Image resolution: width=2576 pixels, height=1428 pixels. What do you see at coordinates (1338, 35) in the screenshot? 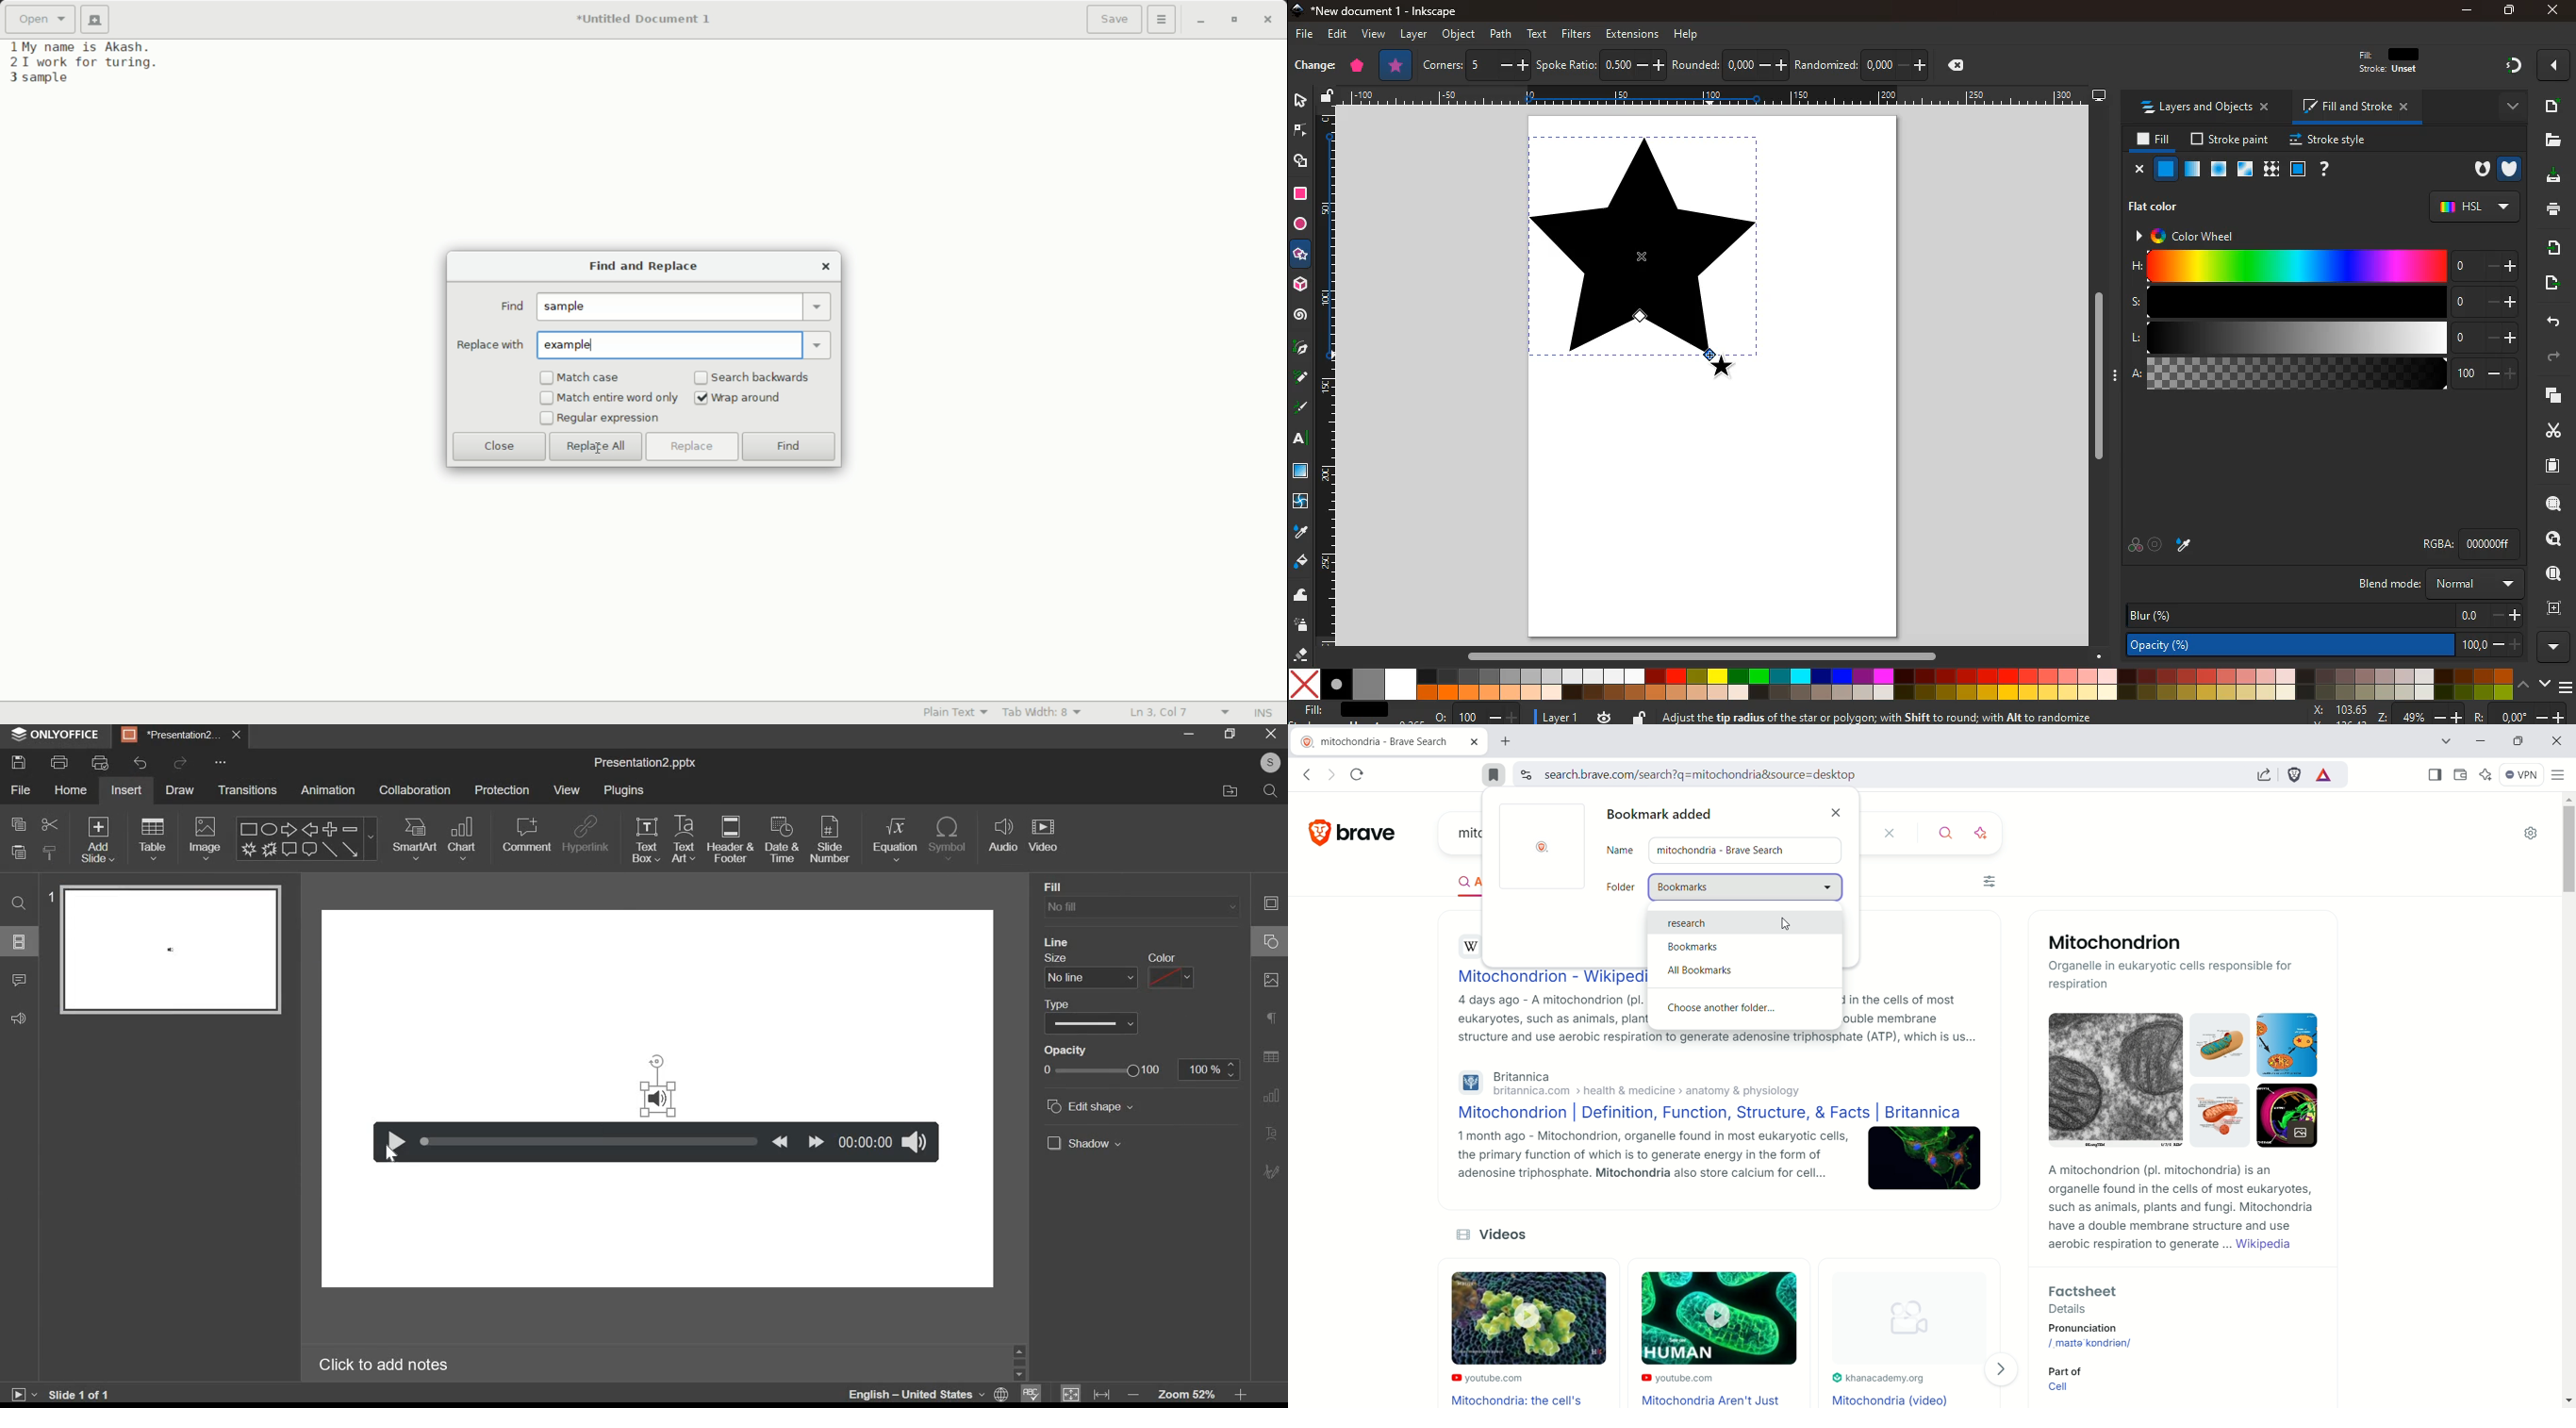
I see `edit` at bounding box center [1338, 35].